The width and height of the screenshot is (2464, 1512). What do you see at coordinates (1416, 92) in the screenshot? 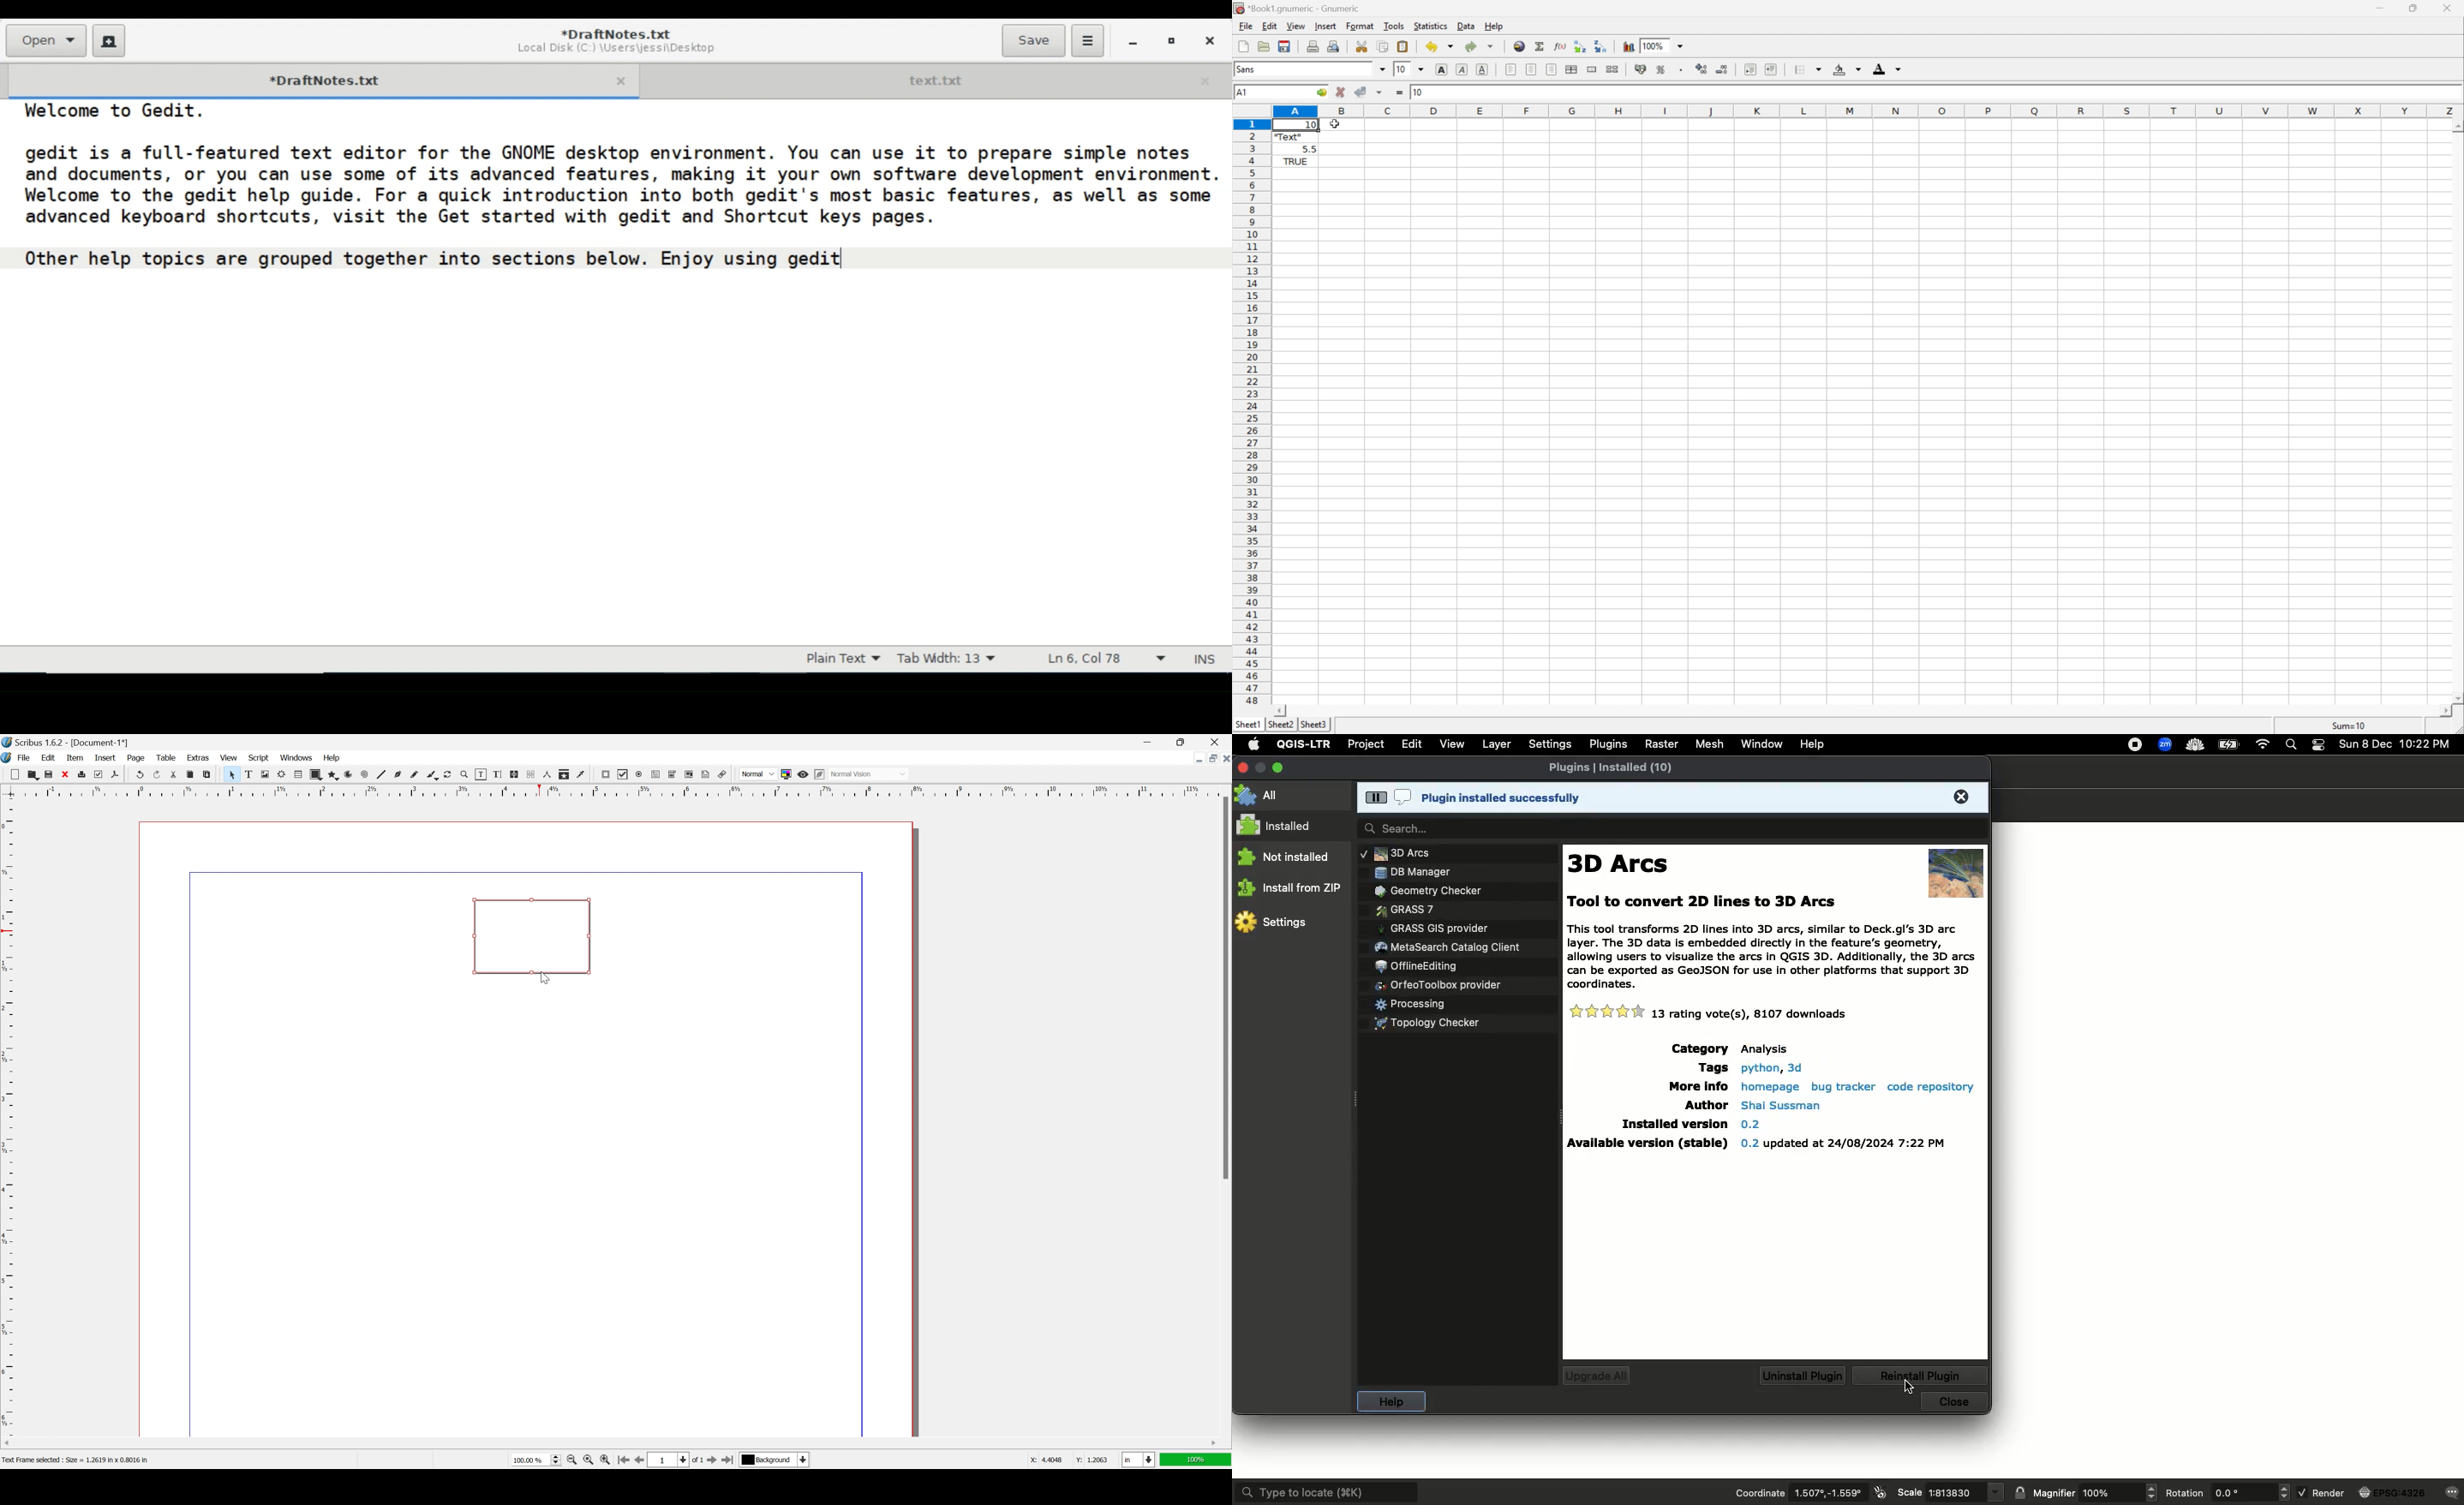
I see `10` at bounding box center [1416, 92].